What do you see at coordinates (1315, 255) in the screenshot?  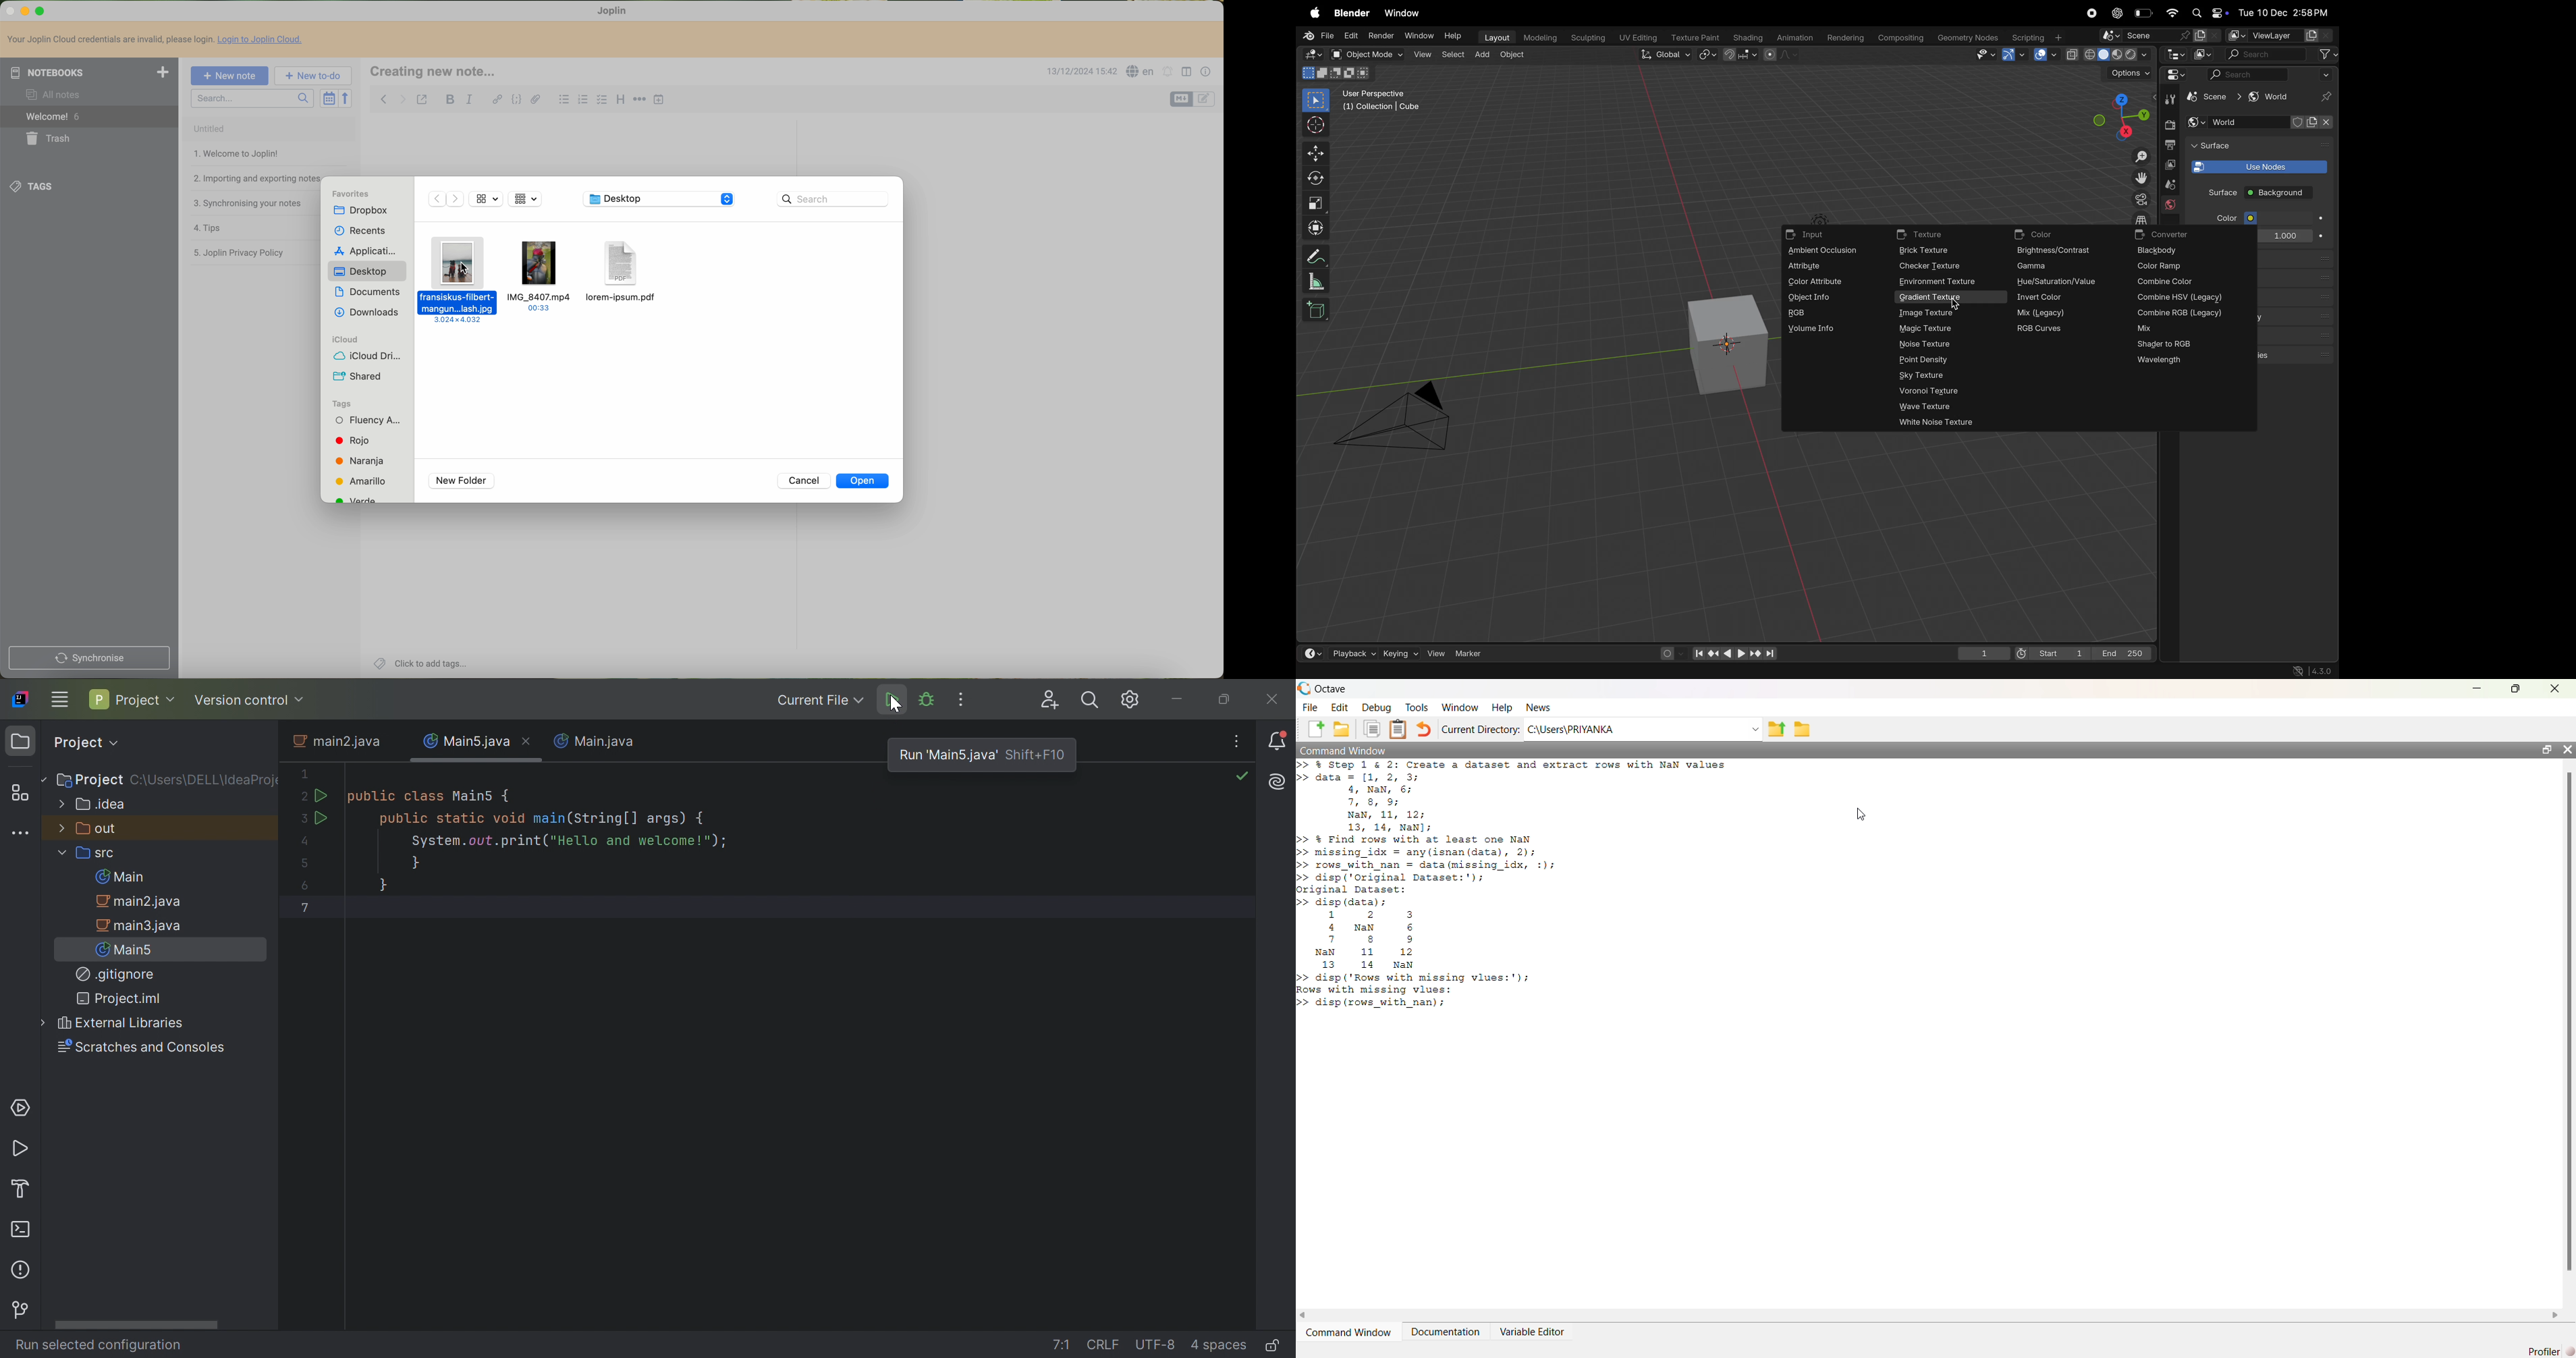 I see `annotate` at bounding box center [1315, 255].